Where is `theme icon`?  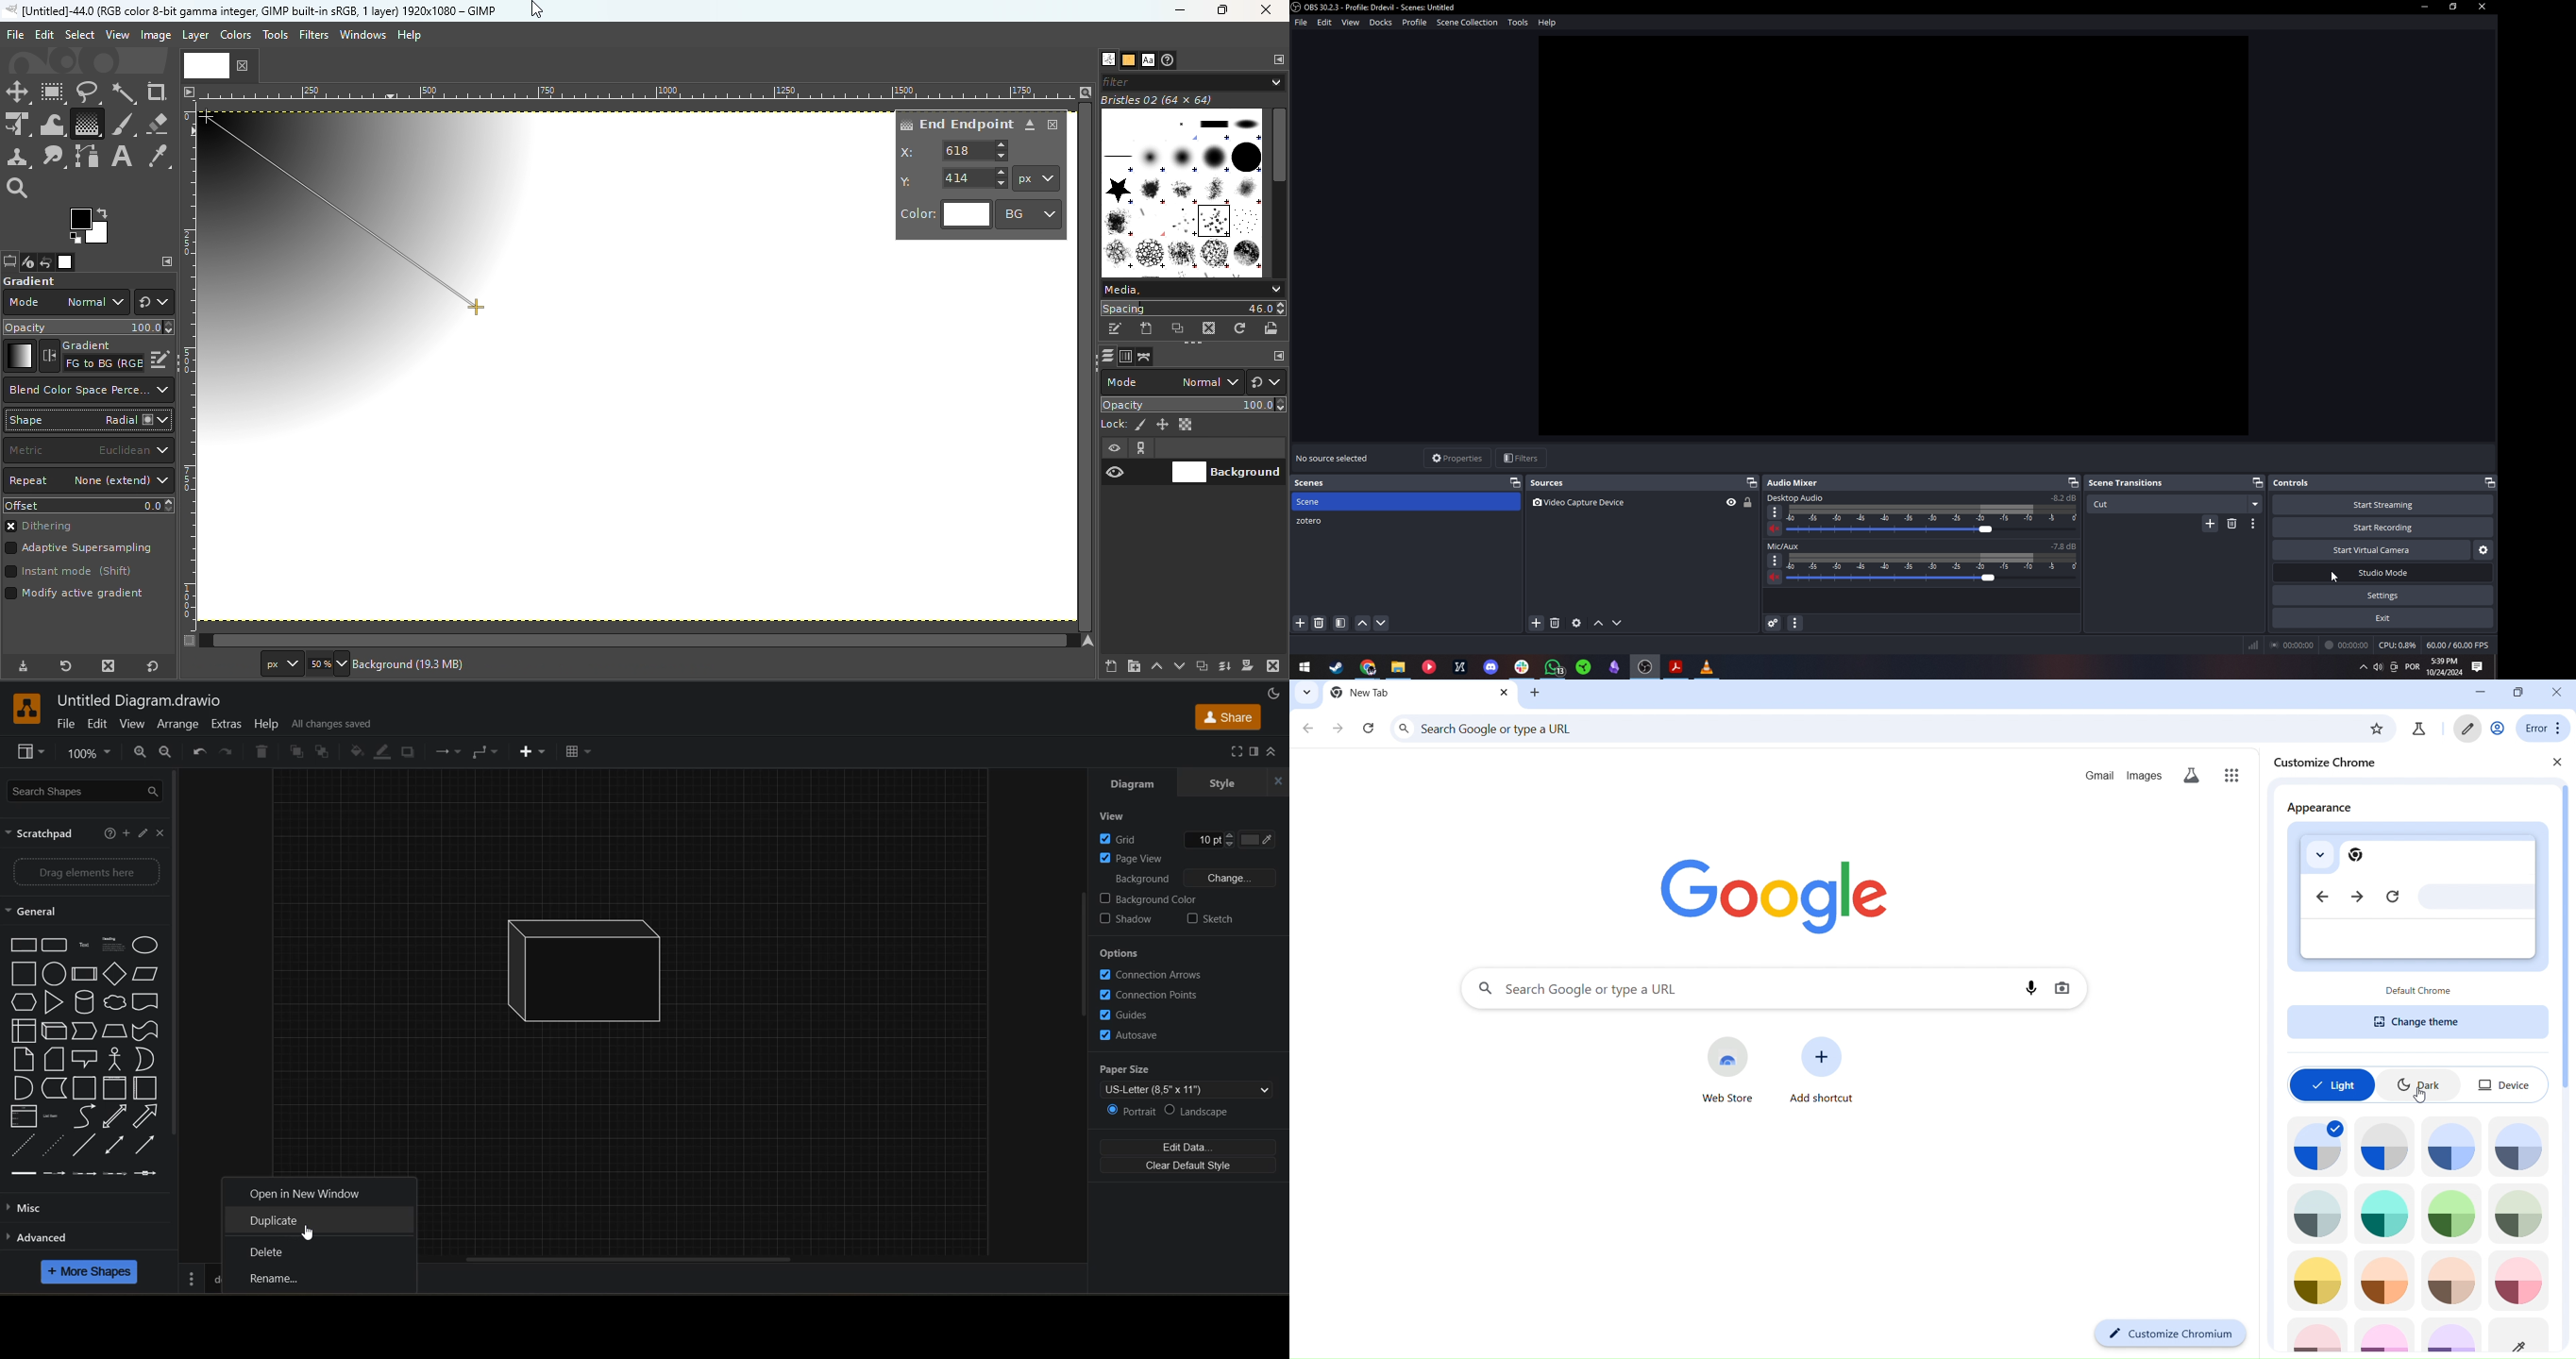 theme icon is located at coordinates (2318, 1278).